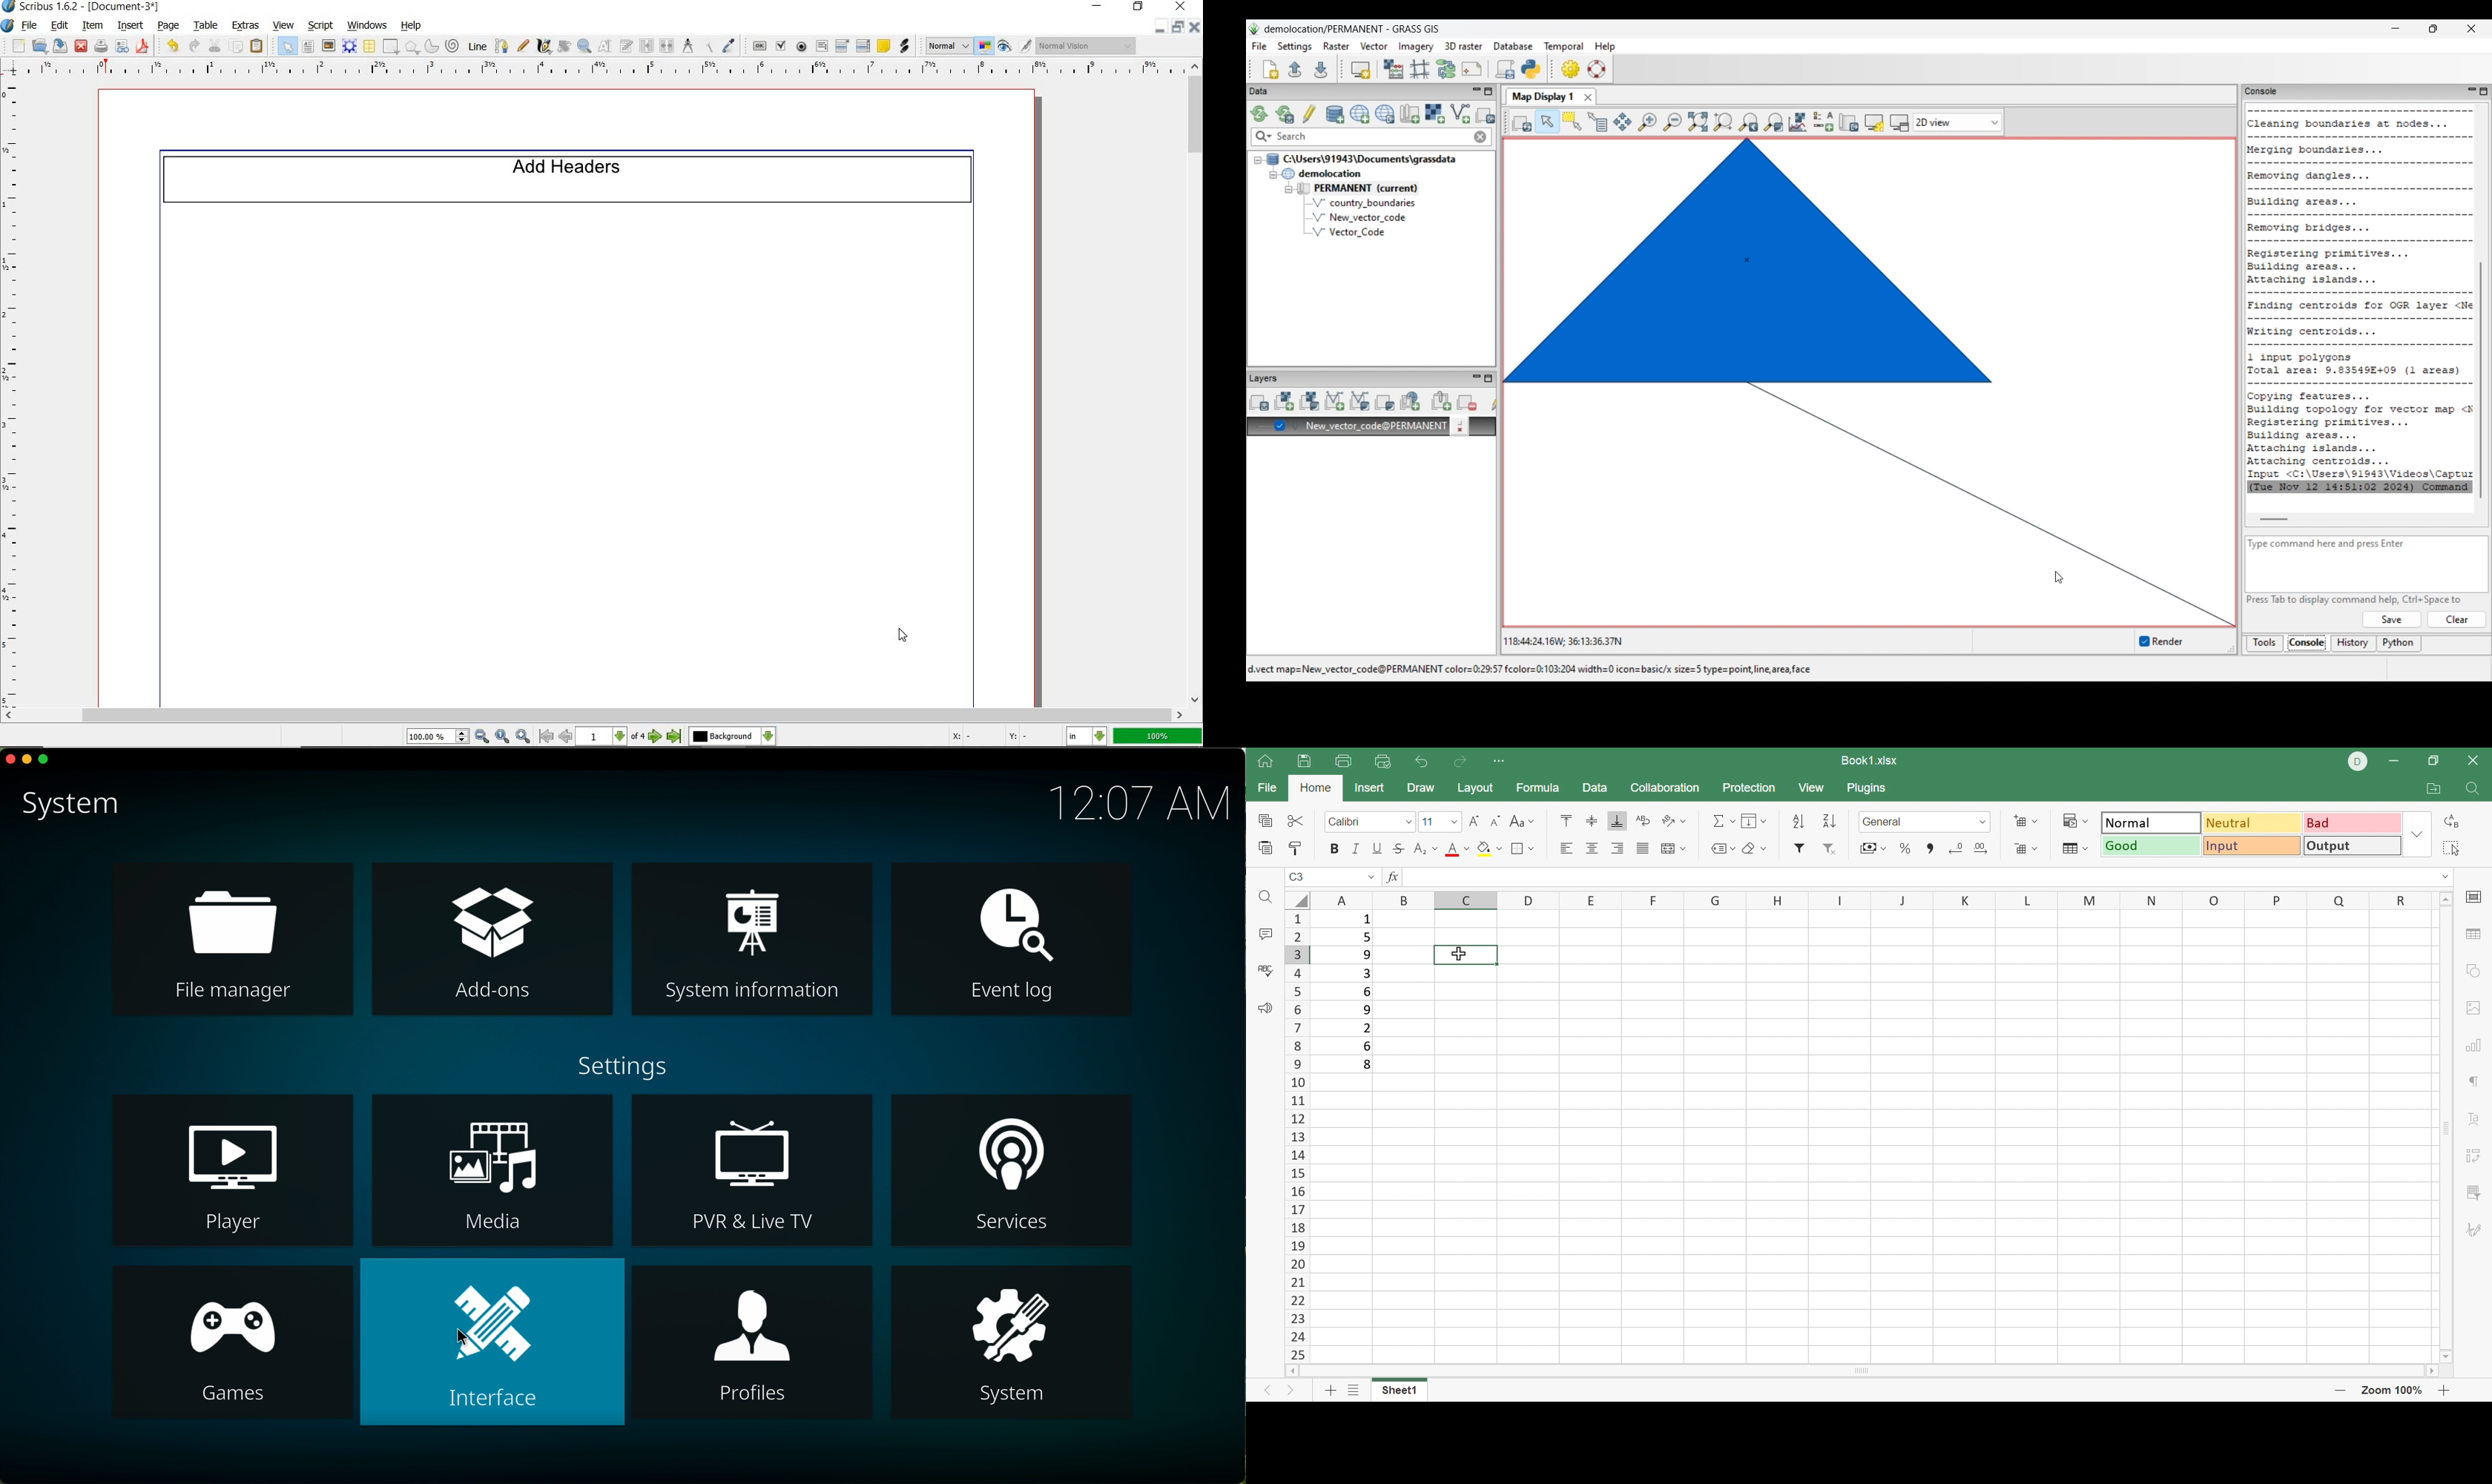 This screenshot has height=1484, width=2492. I want to click on Italic, so click(1360, 847).